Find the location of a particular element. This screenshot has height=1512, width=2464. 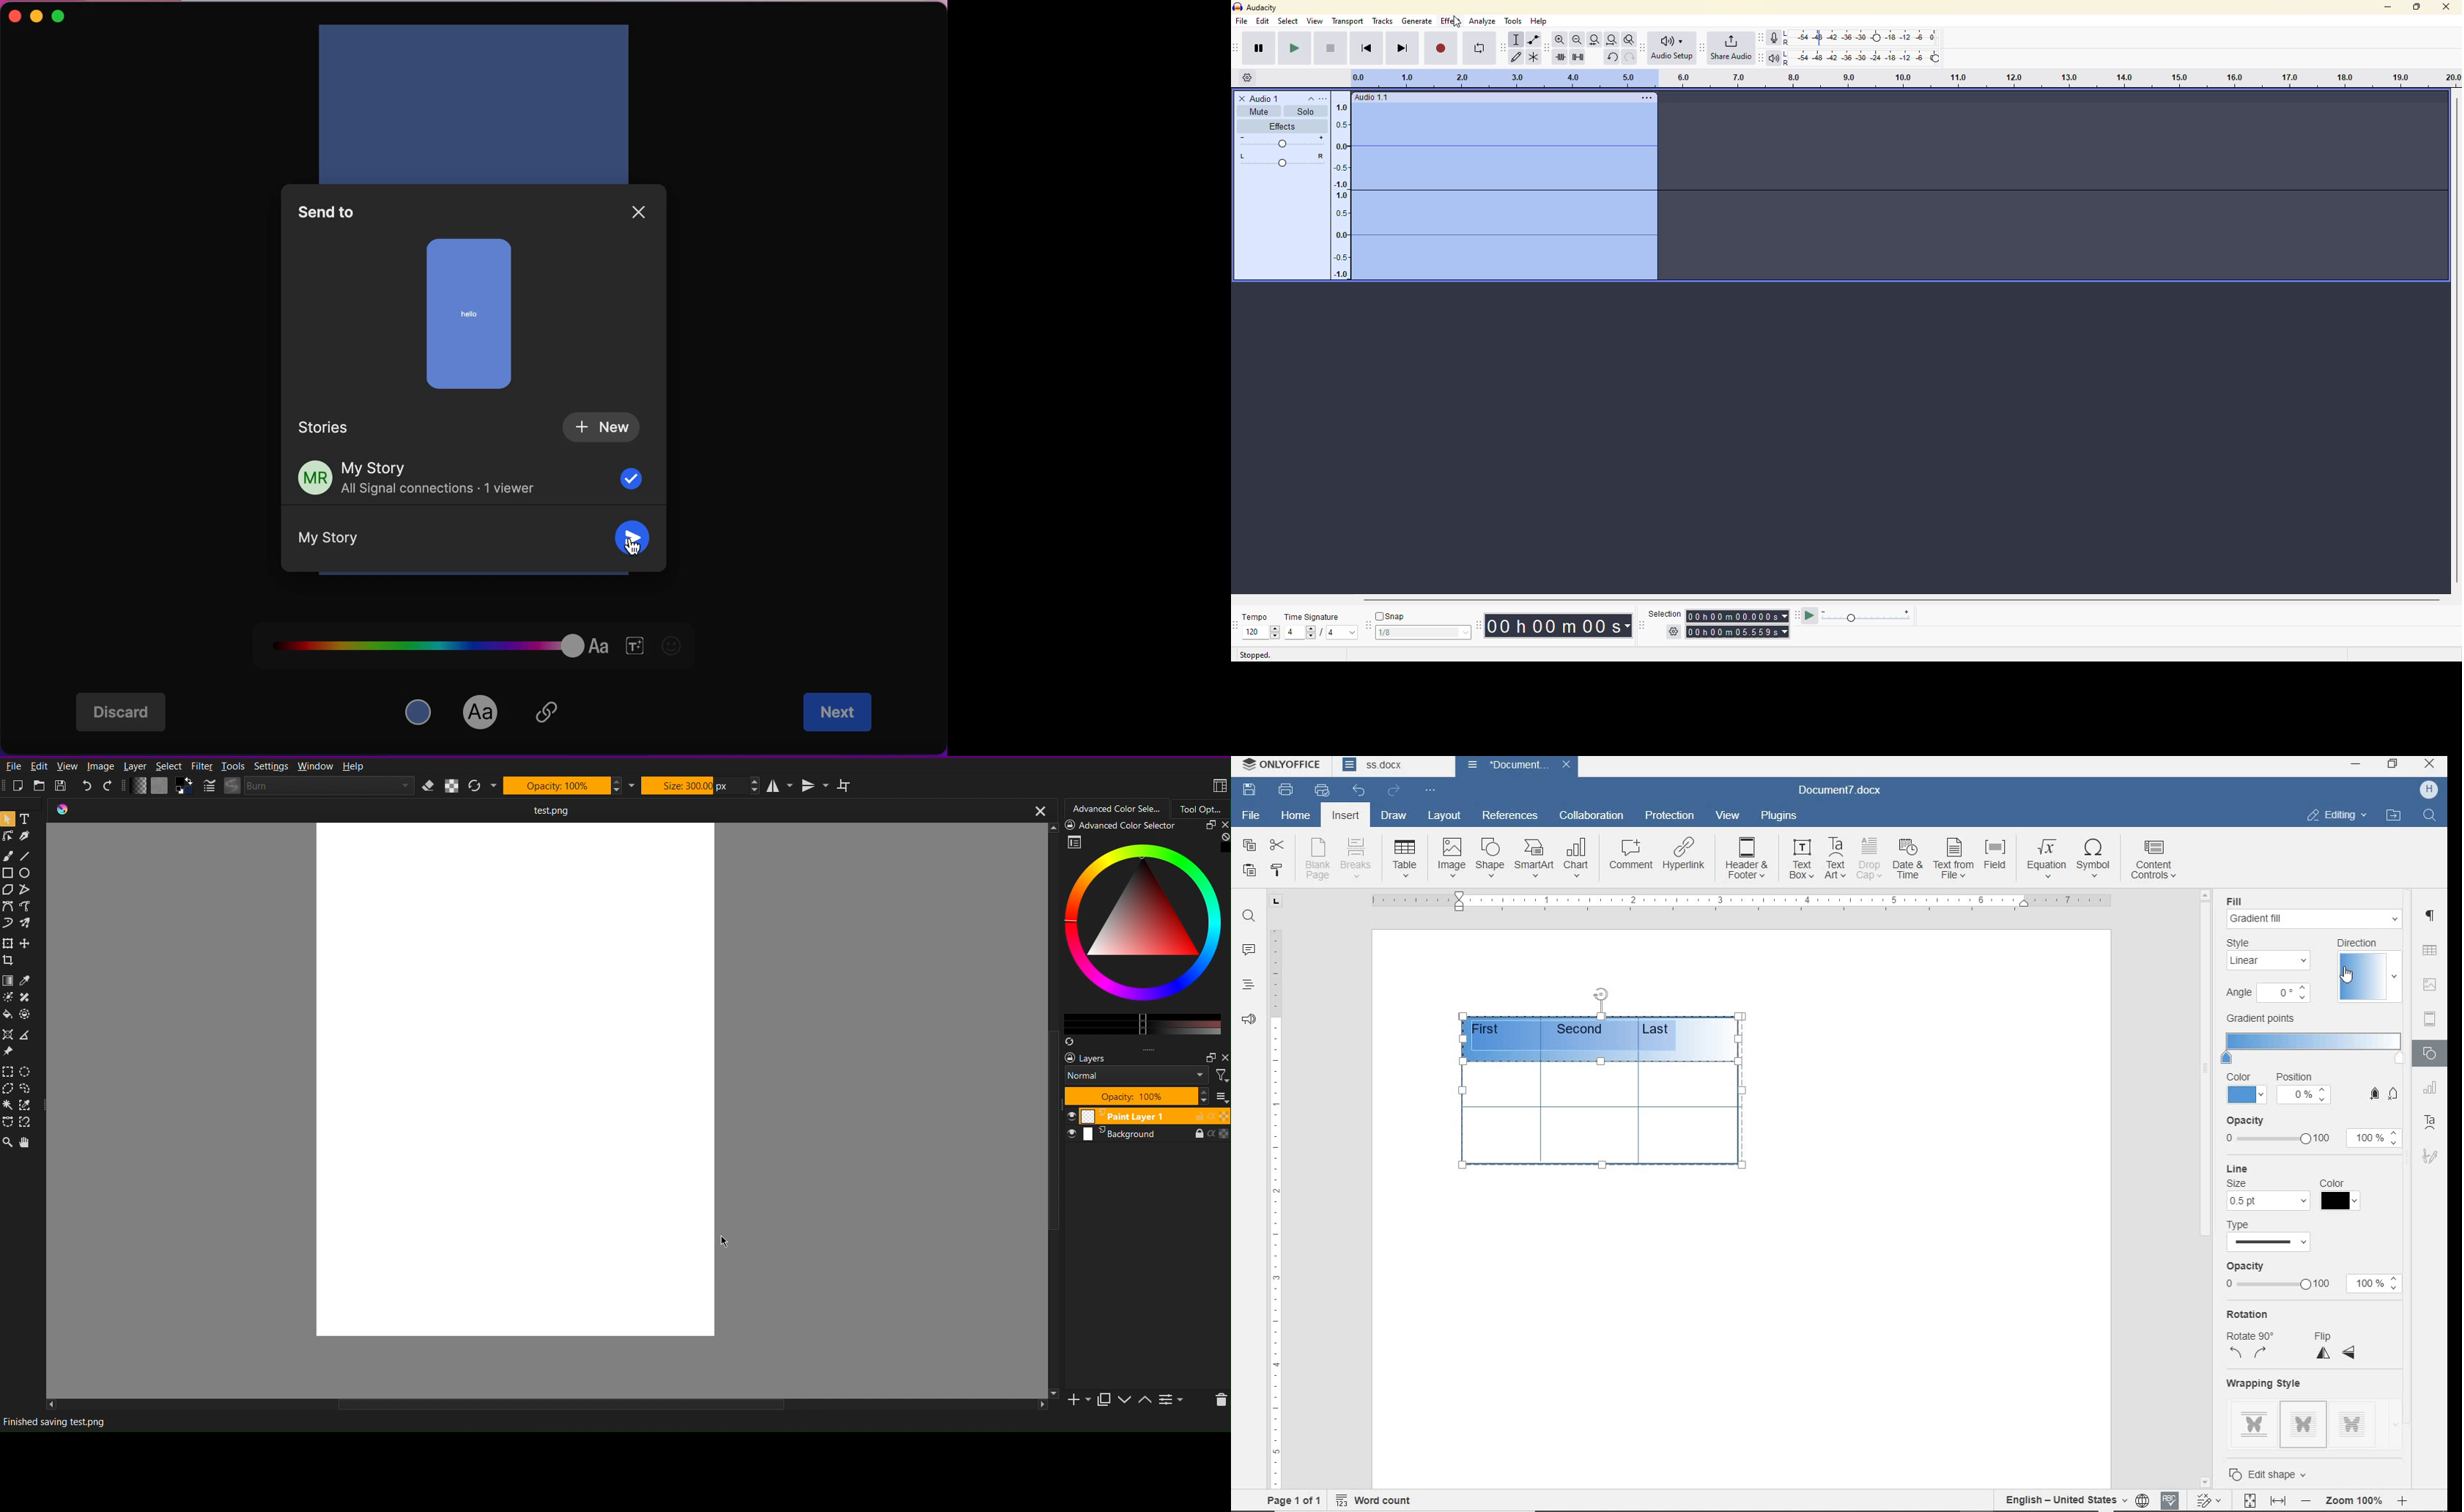

HEADER & FOOTER is located at coordinates (2430, 1020).